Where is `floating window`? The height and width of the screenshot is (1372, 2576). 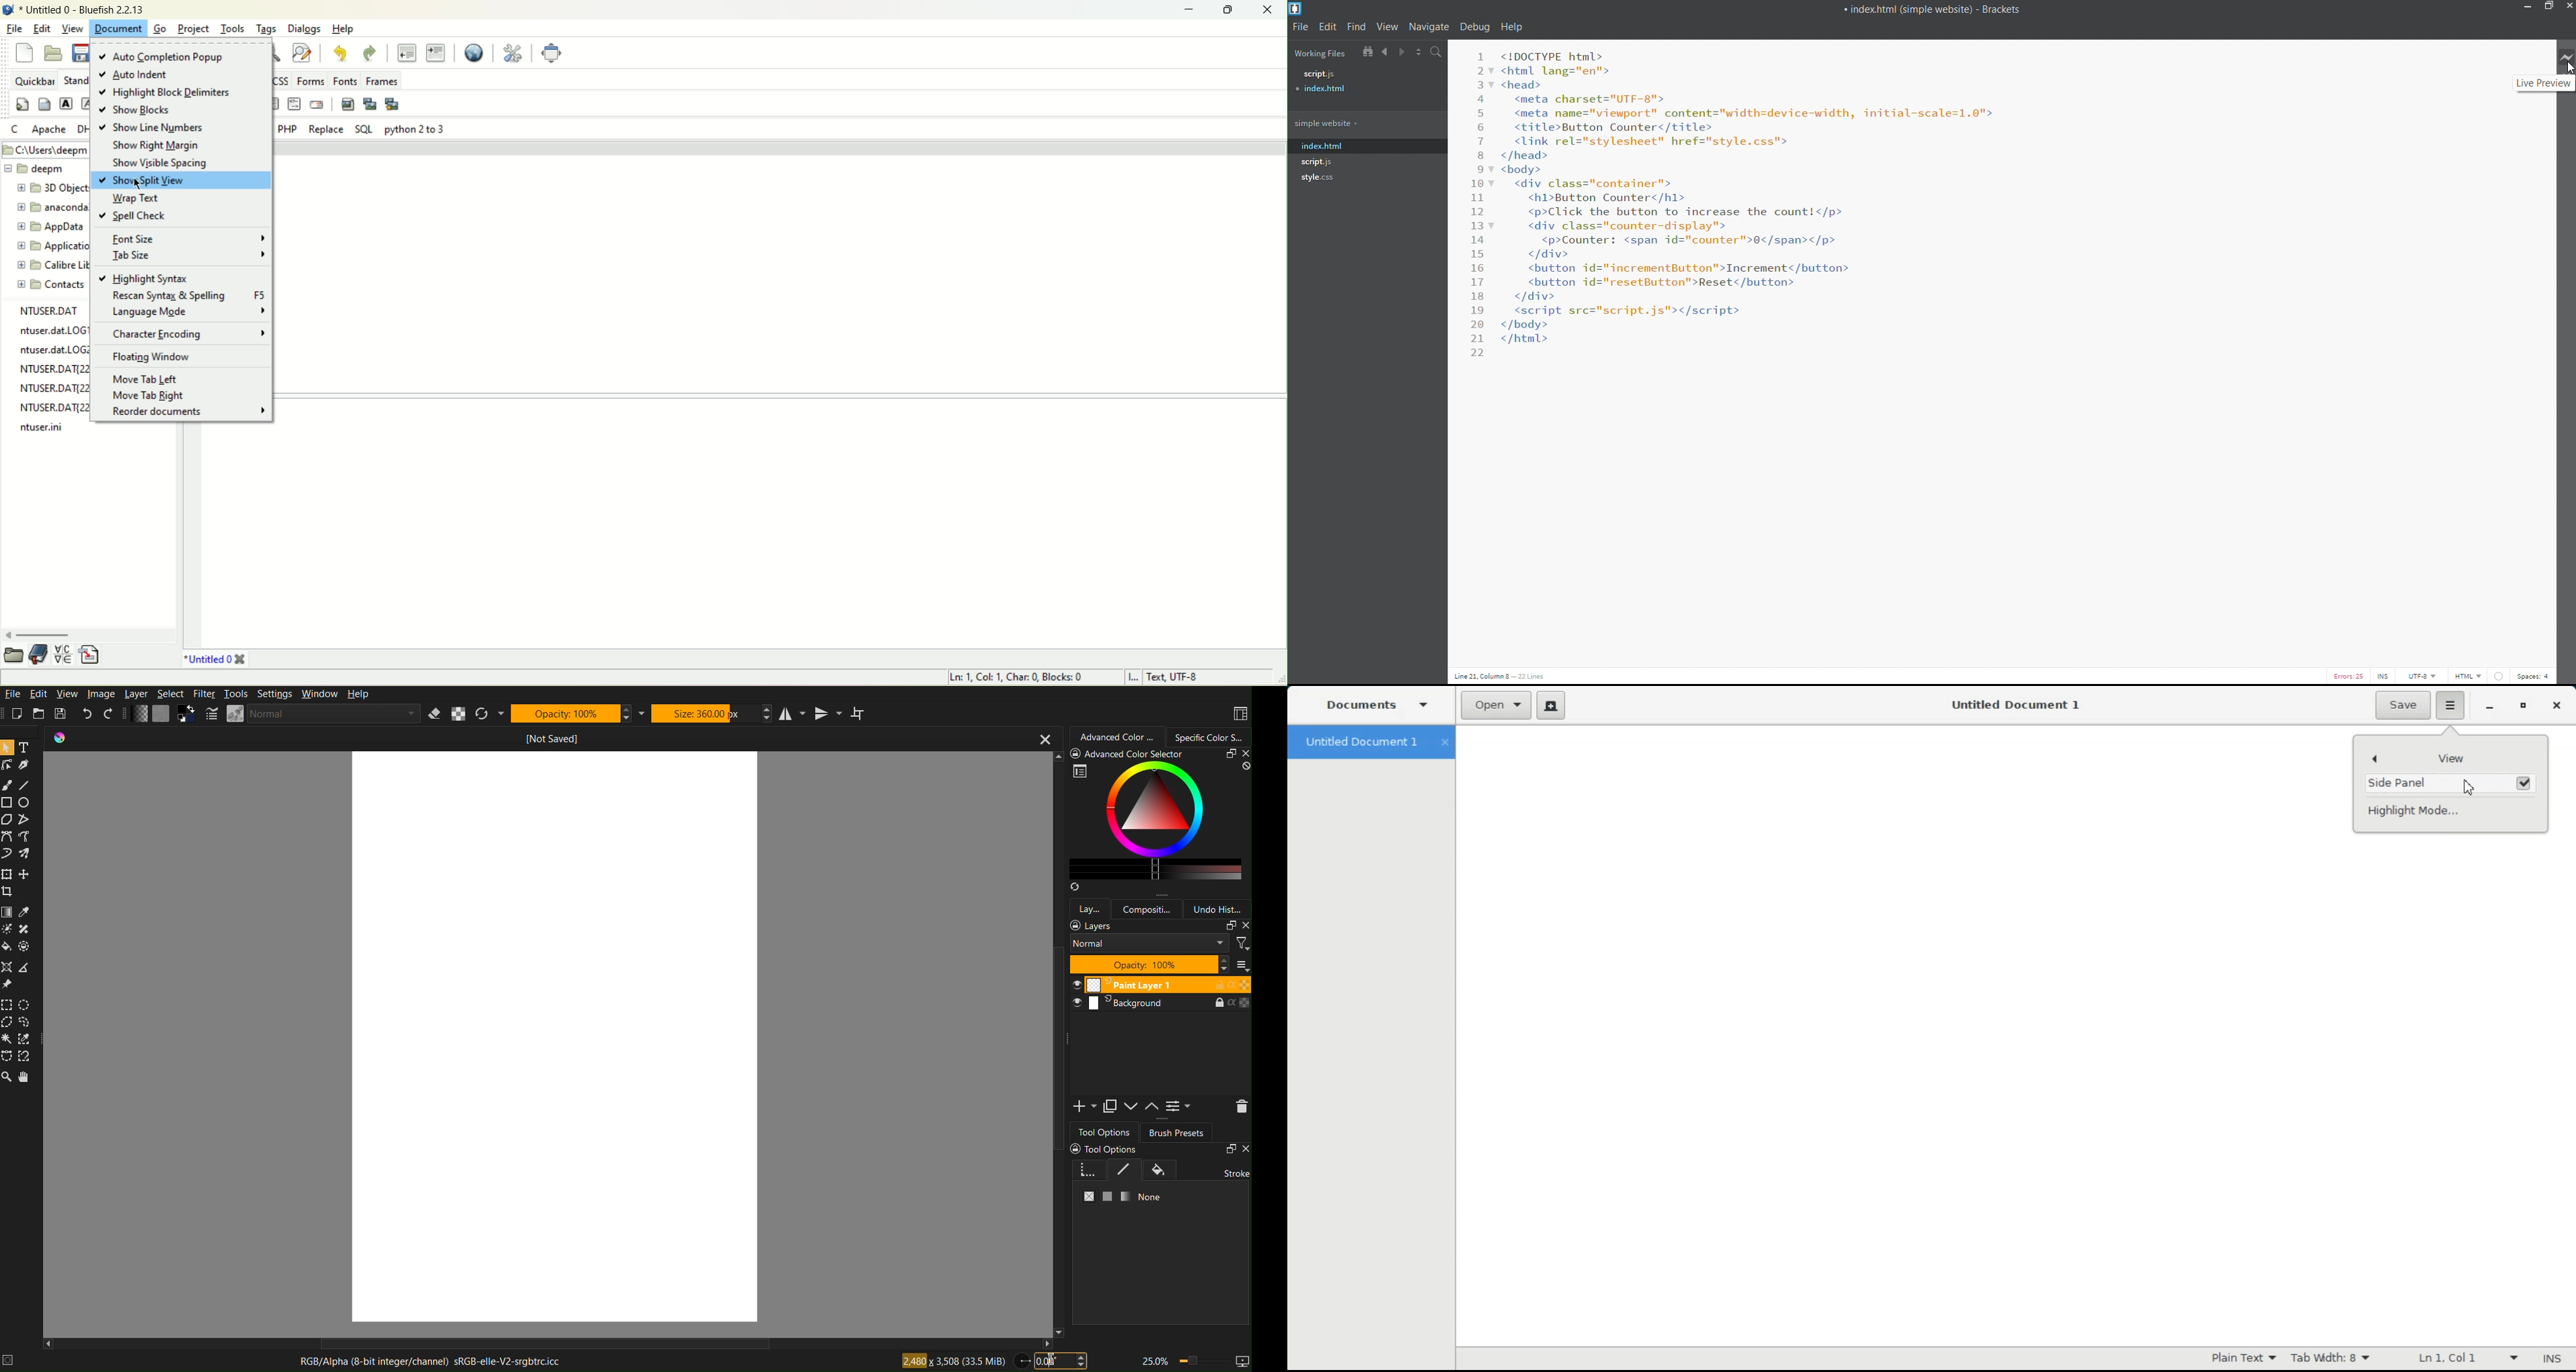 floating window is located at coordinates (150, 356).